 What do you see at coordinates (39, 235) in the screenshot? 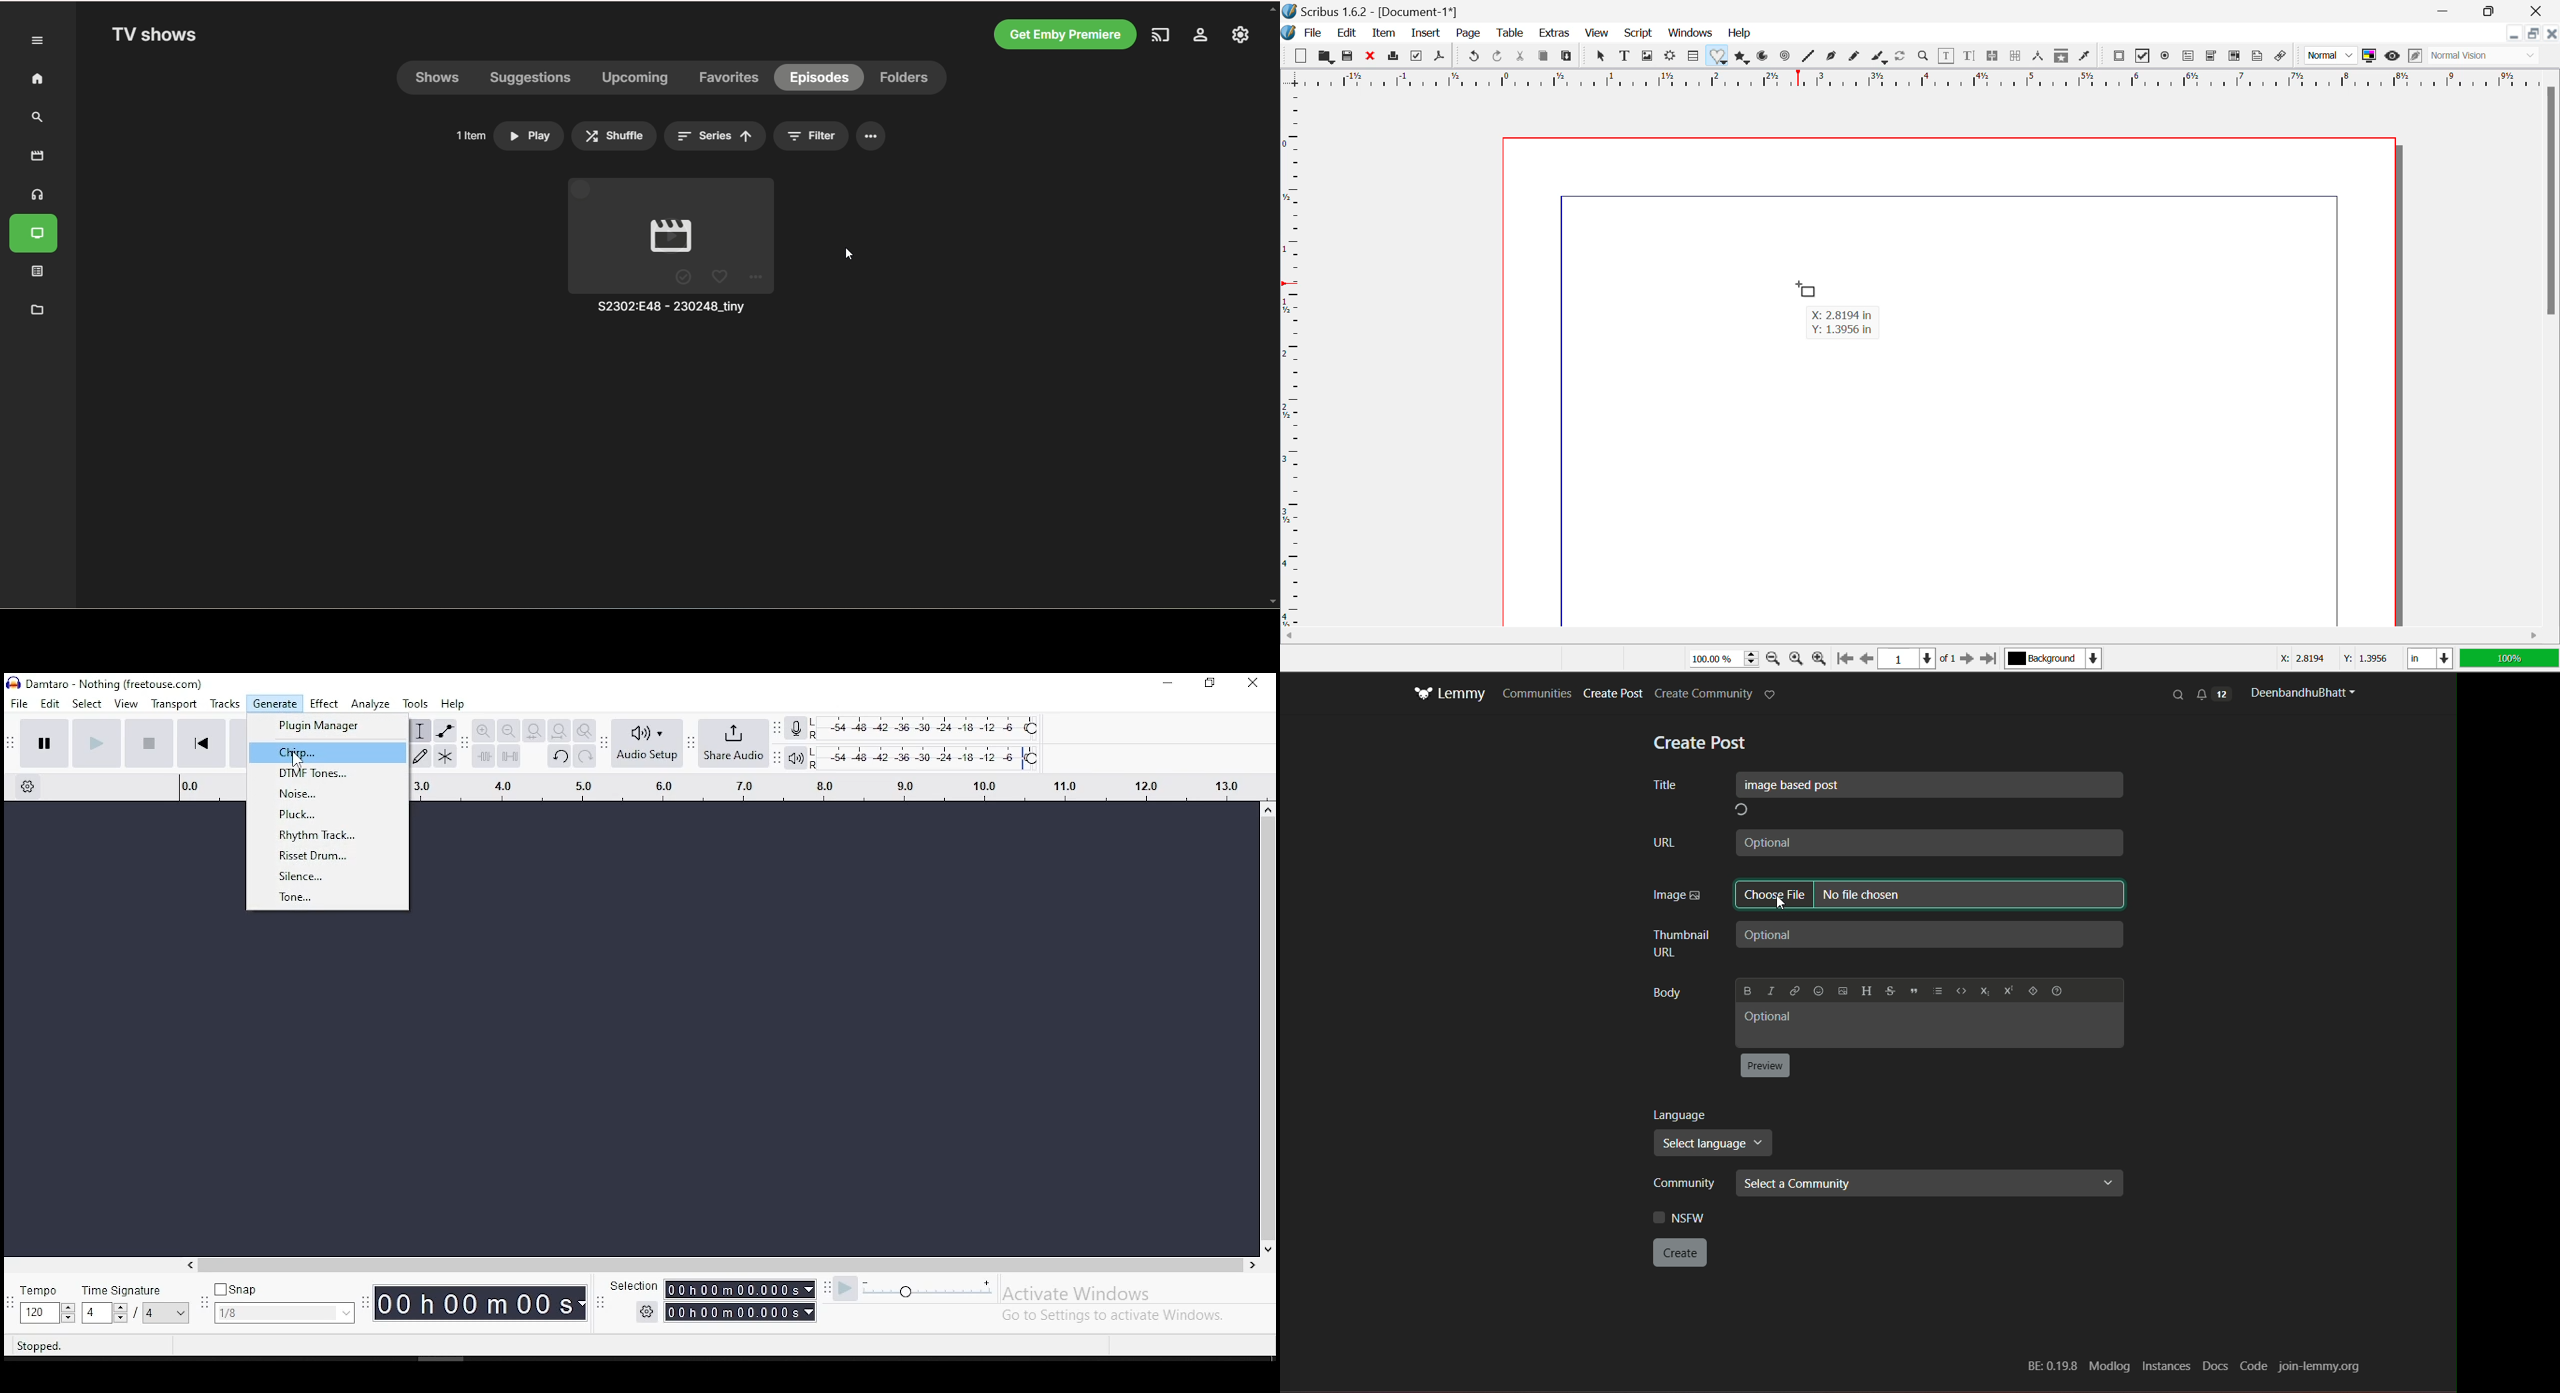
I see `TV shows` at bounding box center [39, 235].